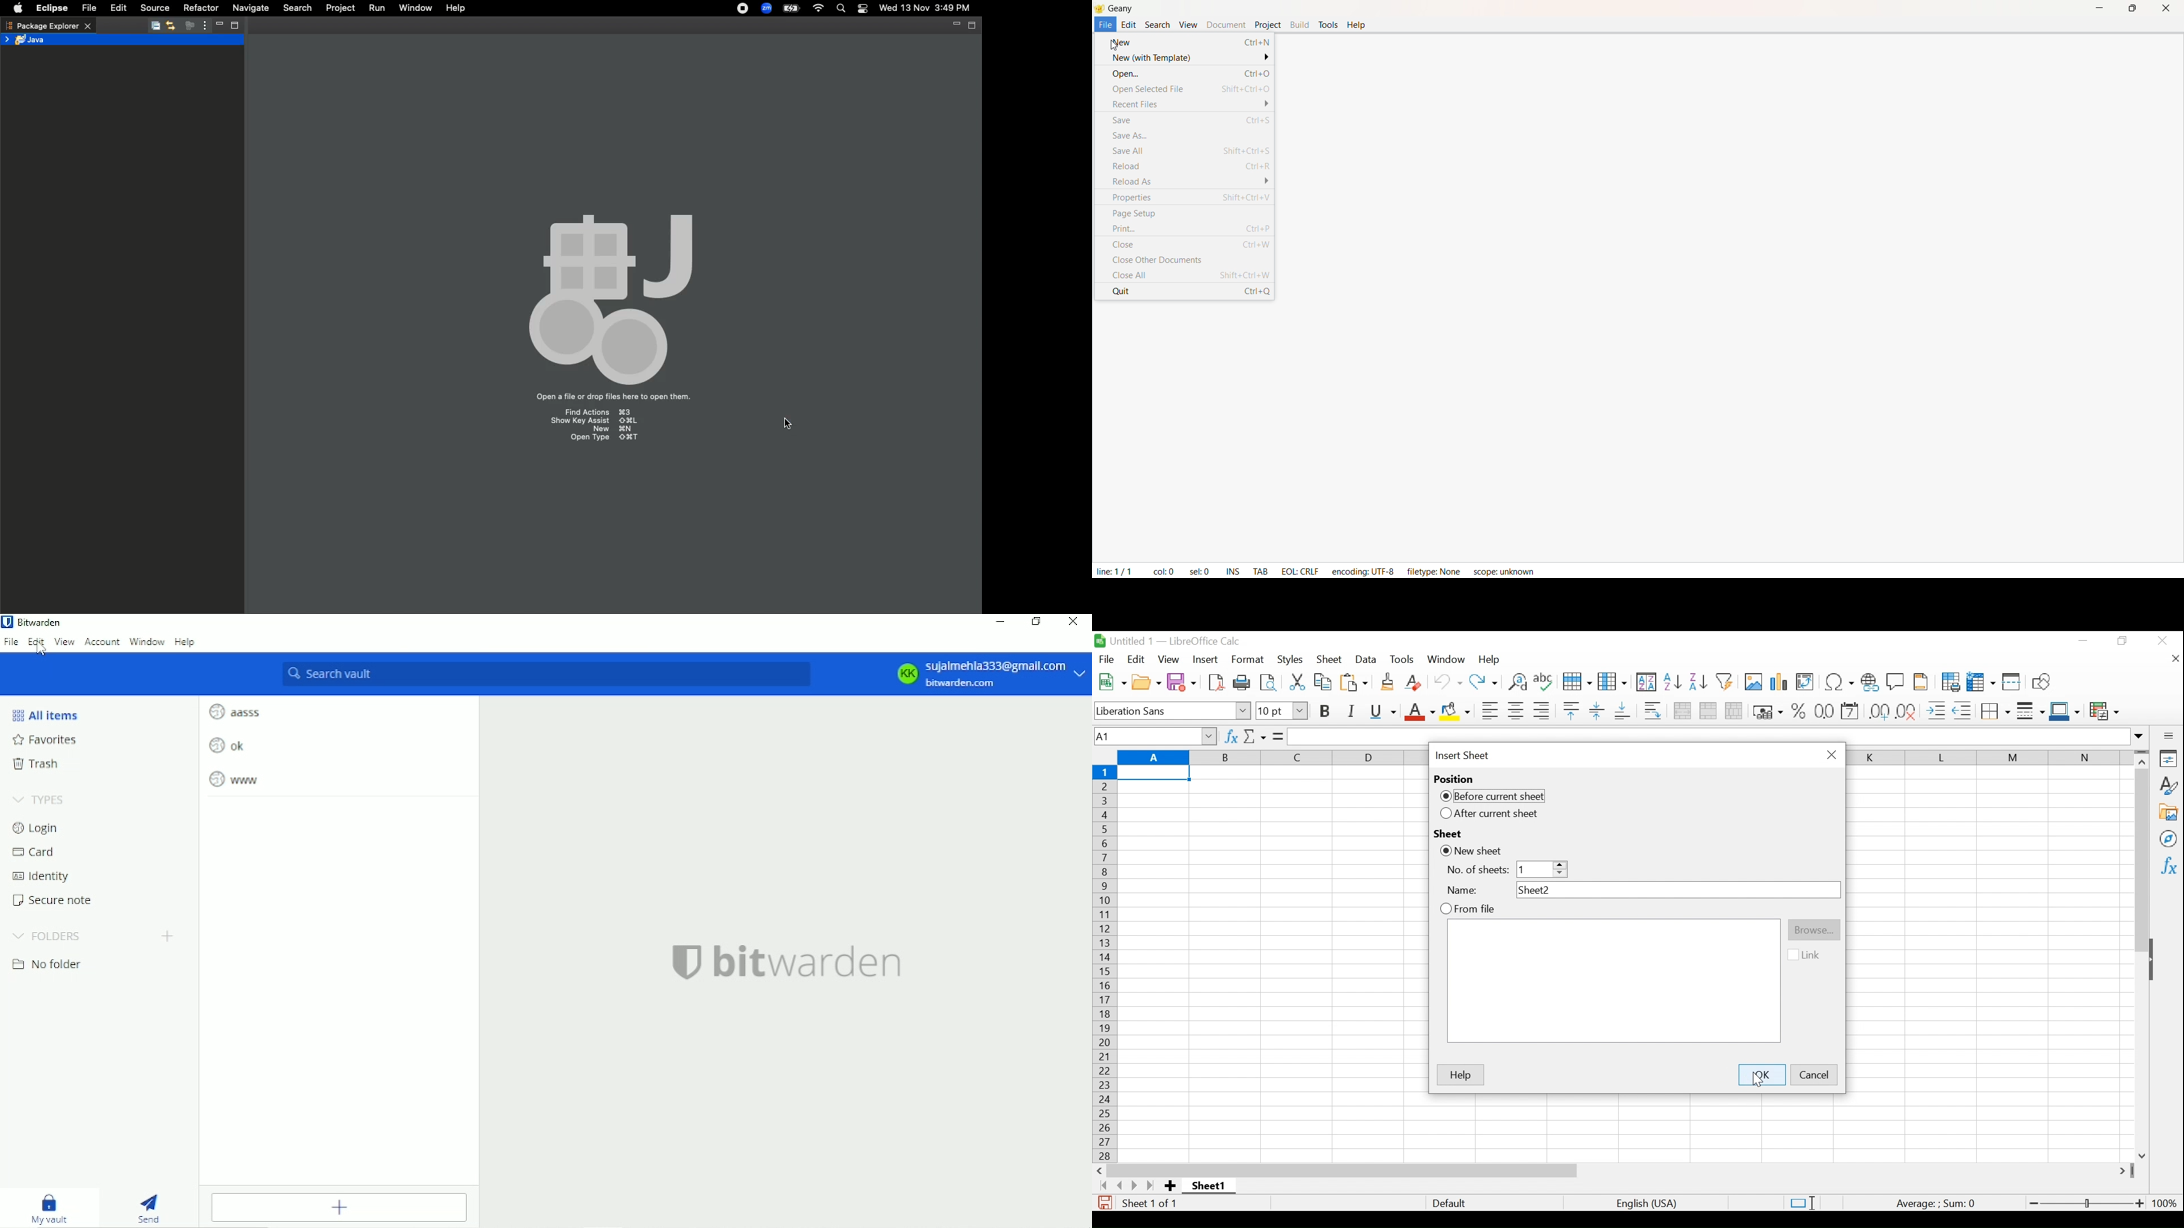 Image resolution: width=2184 pixels, height=1232 pixels. Describe the element at coordinates (1613, 682) in the screenshot. I see `Column` at that location.